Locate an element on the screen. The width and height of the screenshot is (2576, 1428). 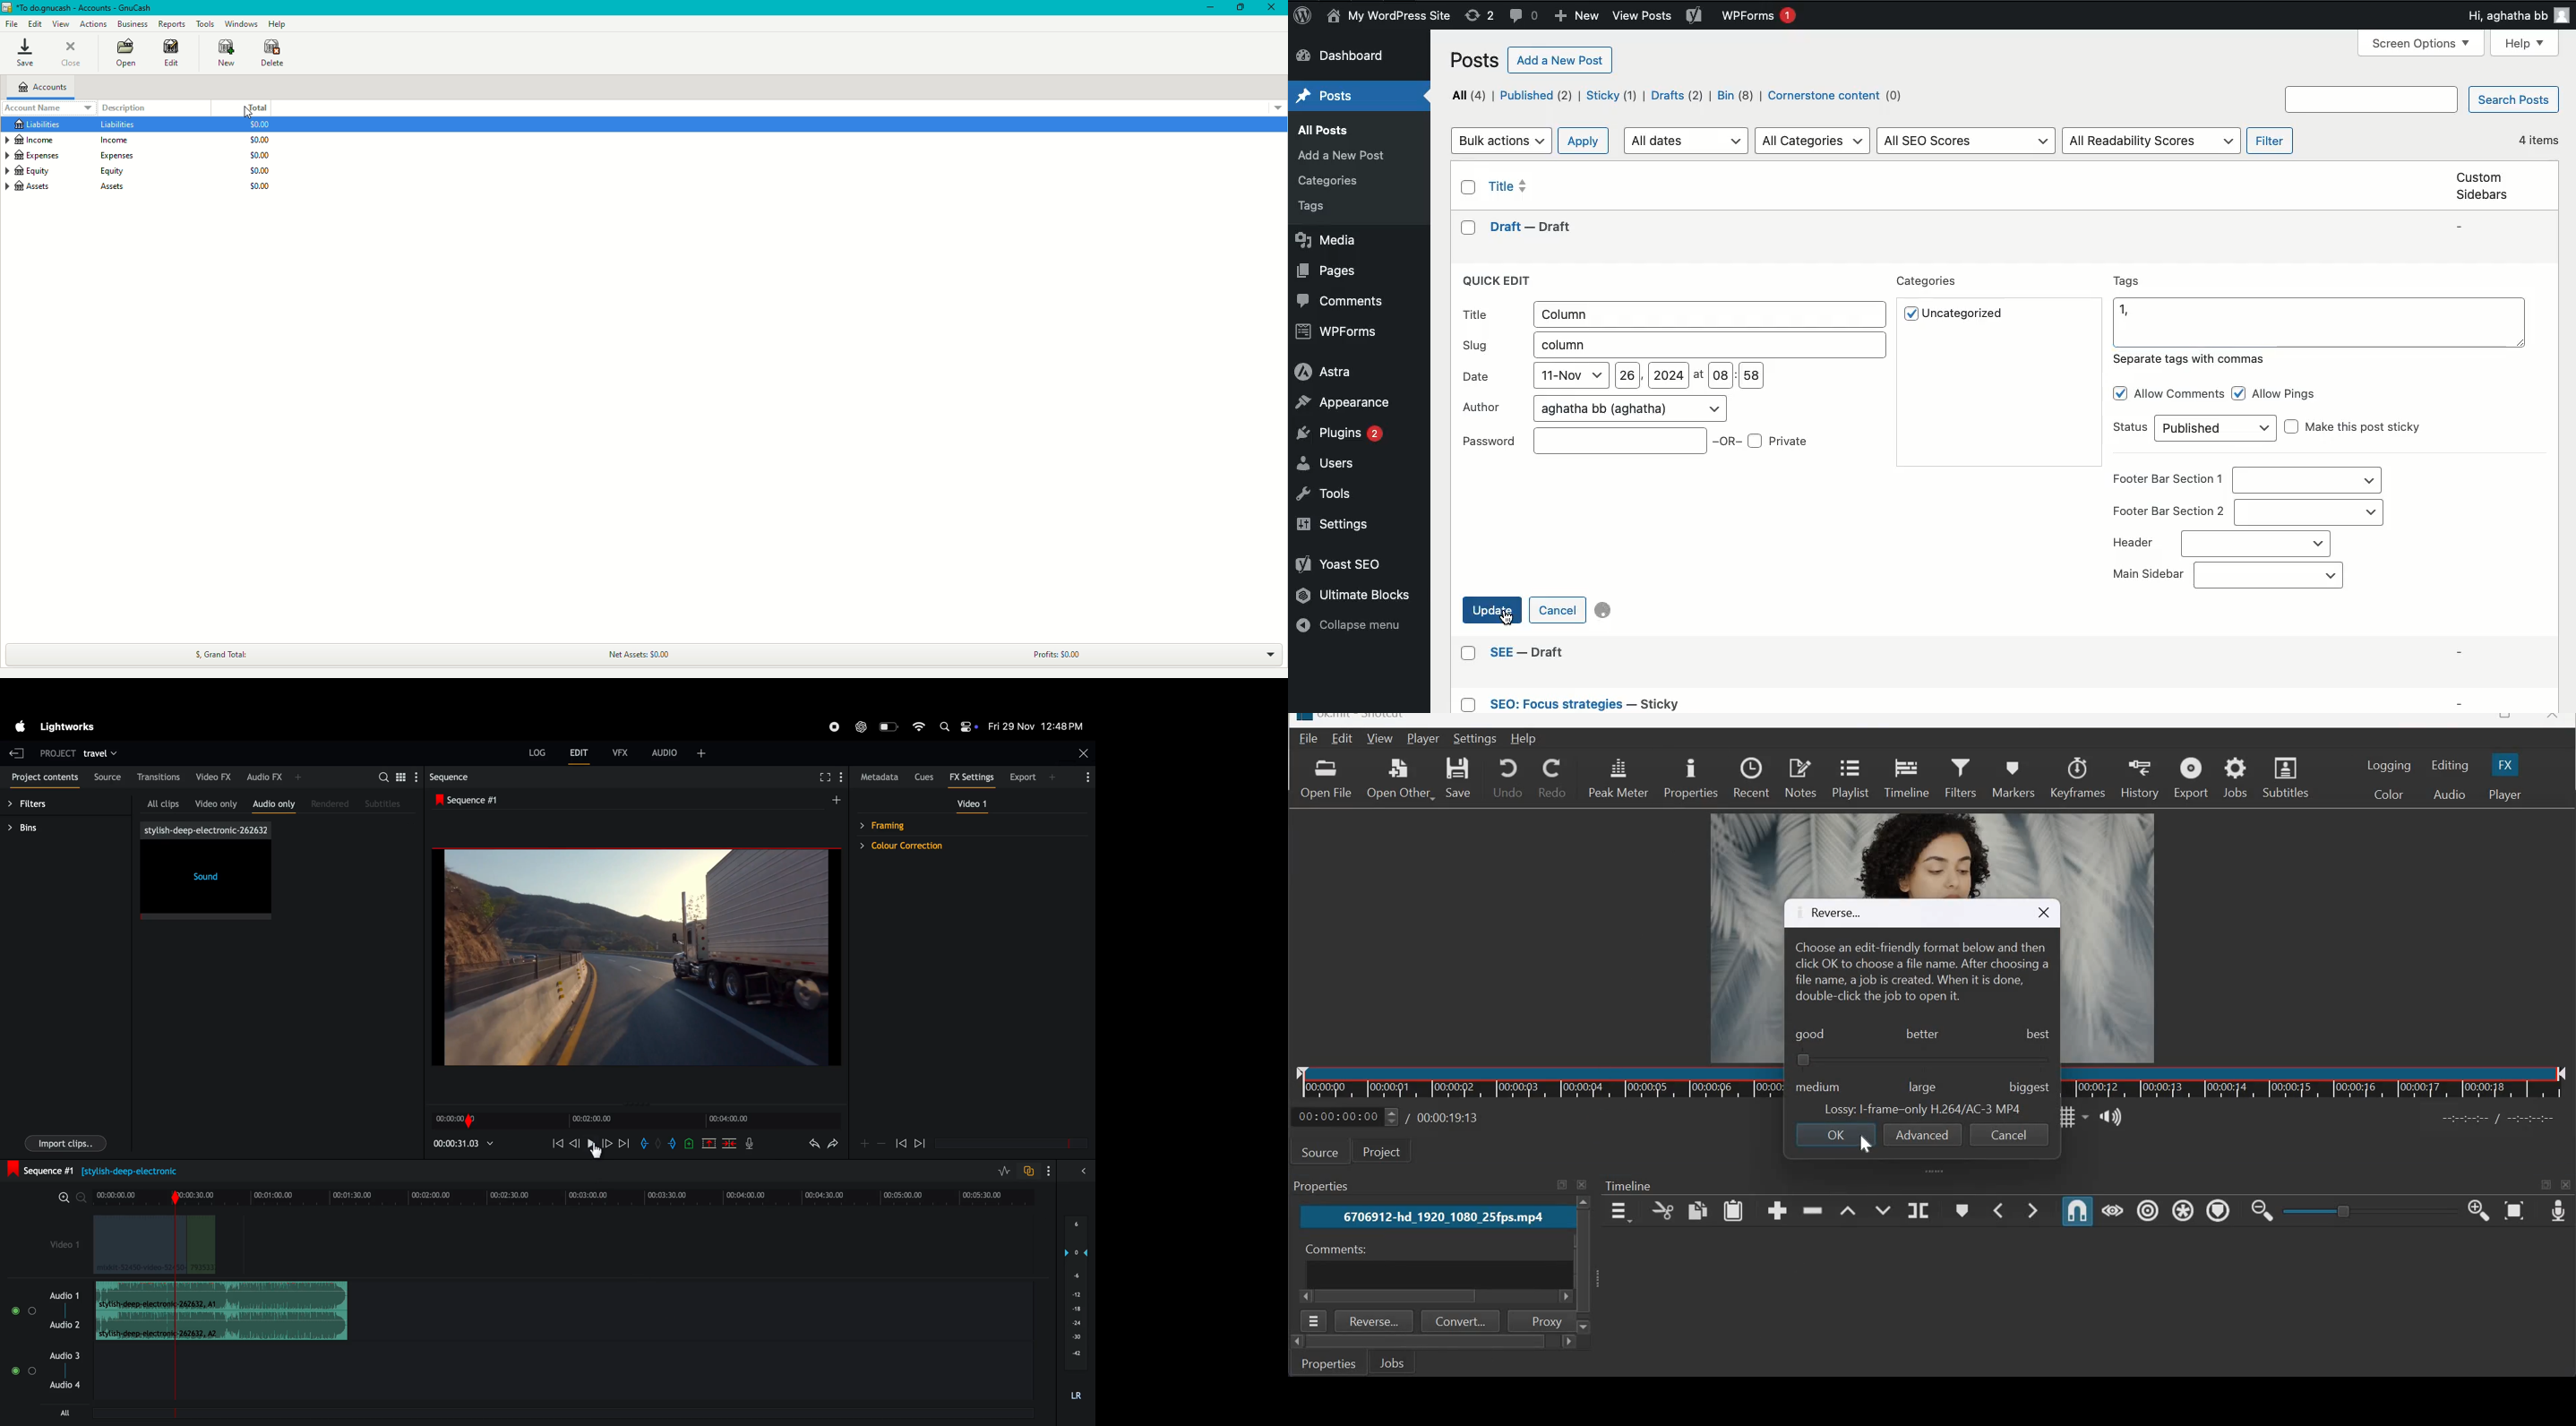
Uncategorized is located at coordinates (1957, 314).